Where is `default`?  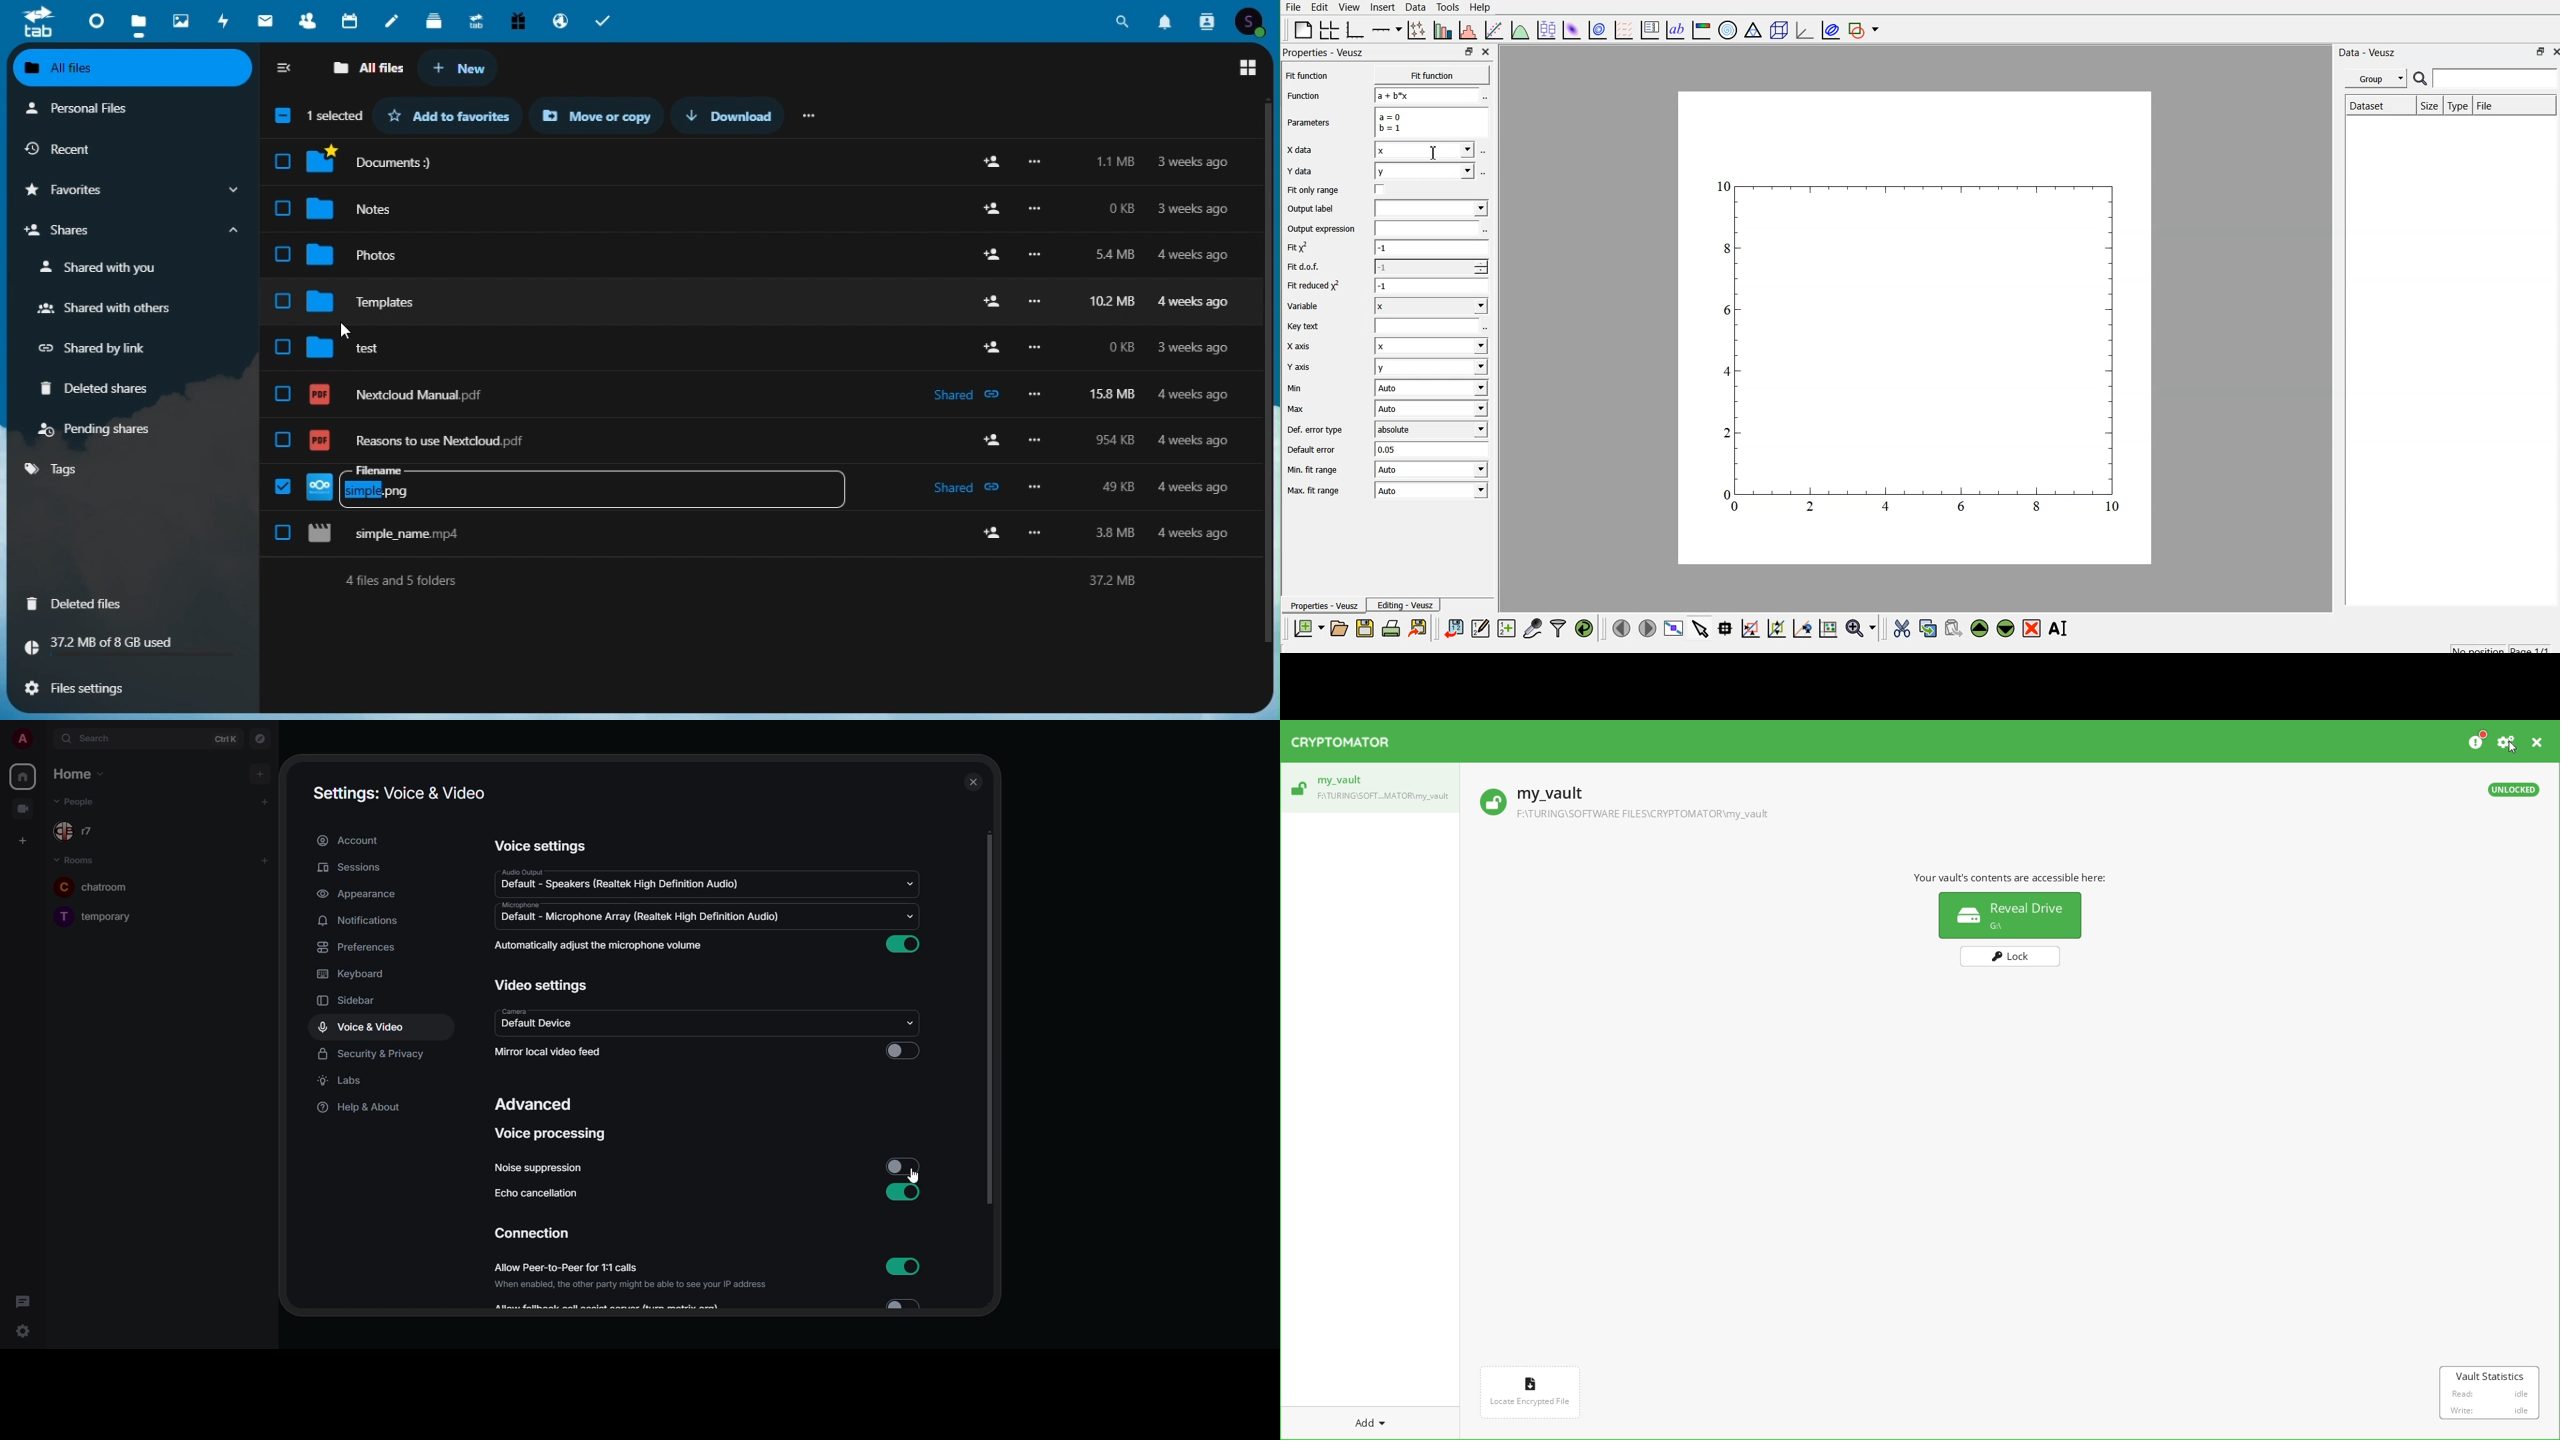 default is located at coordinates (623, 885).